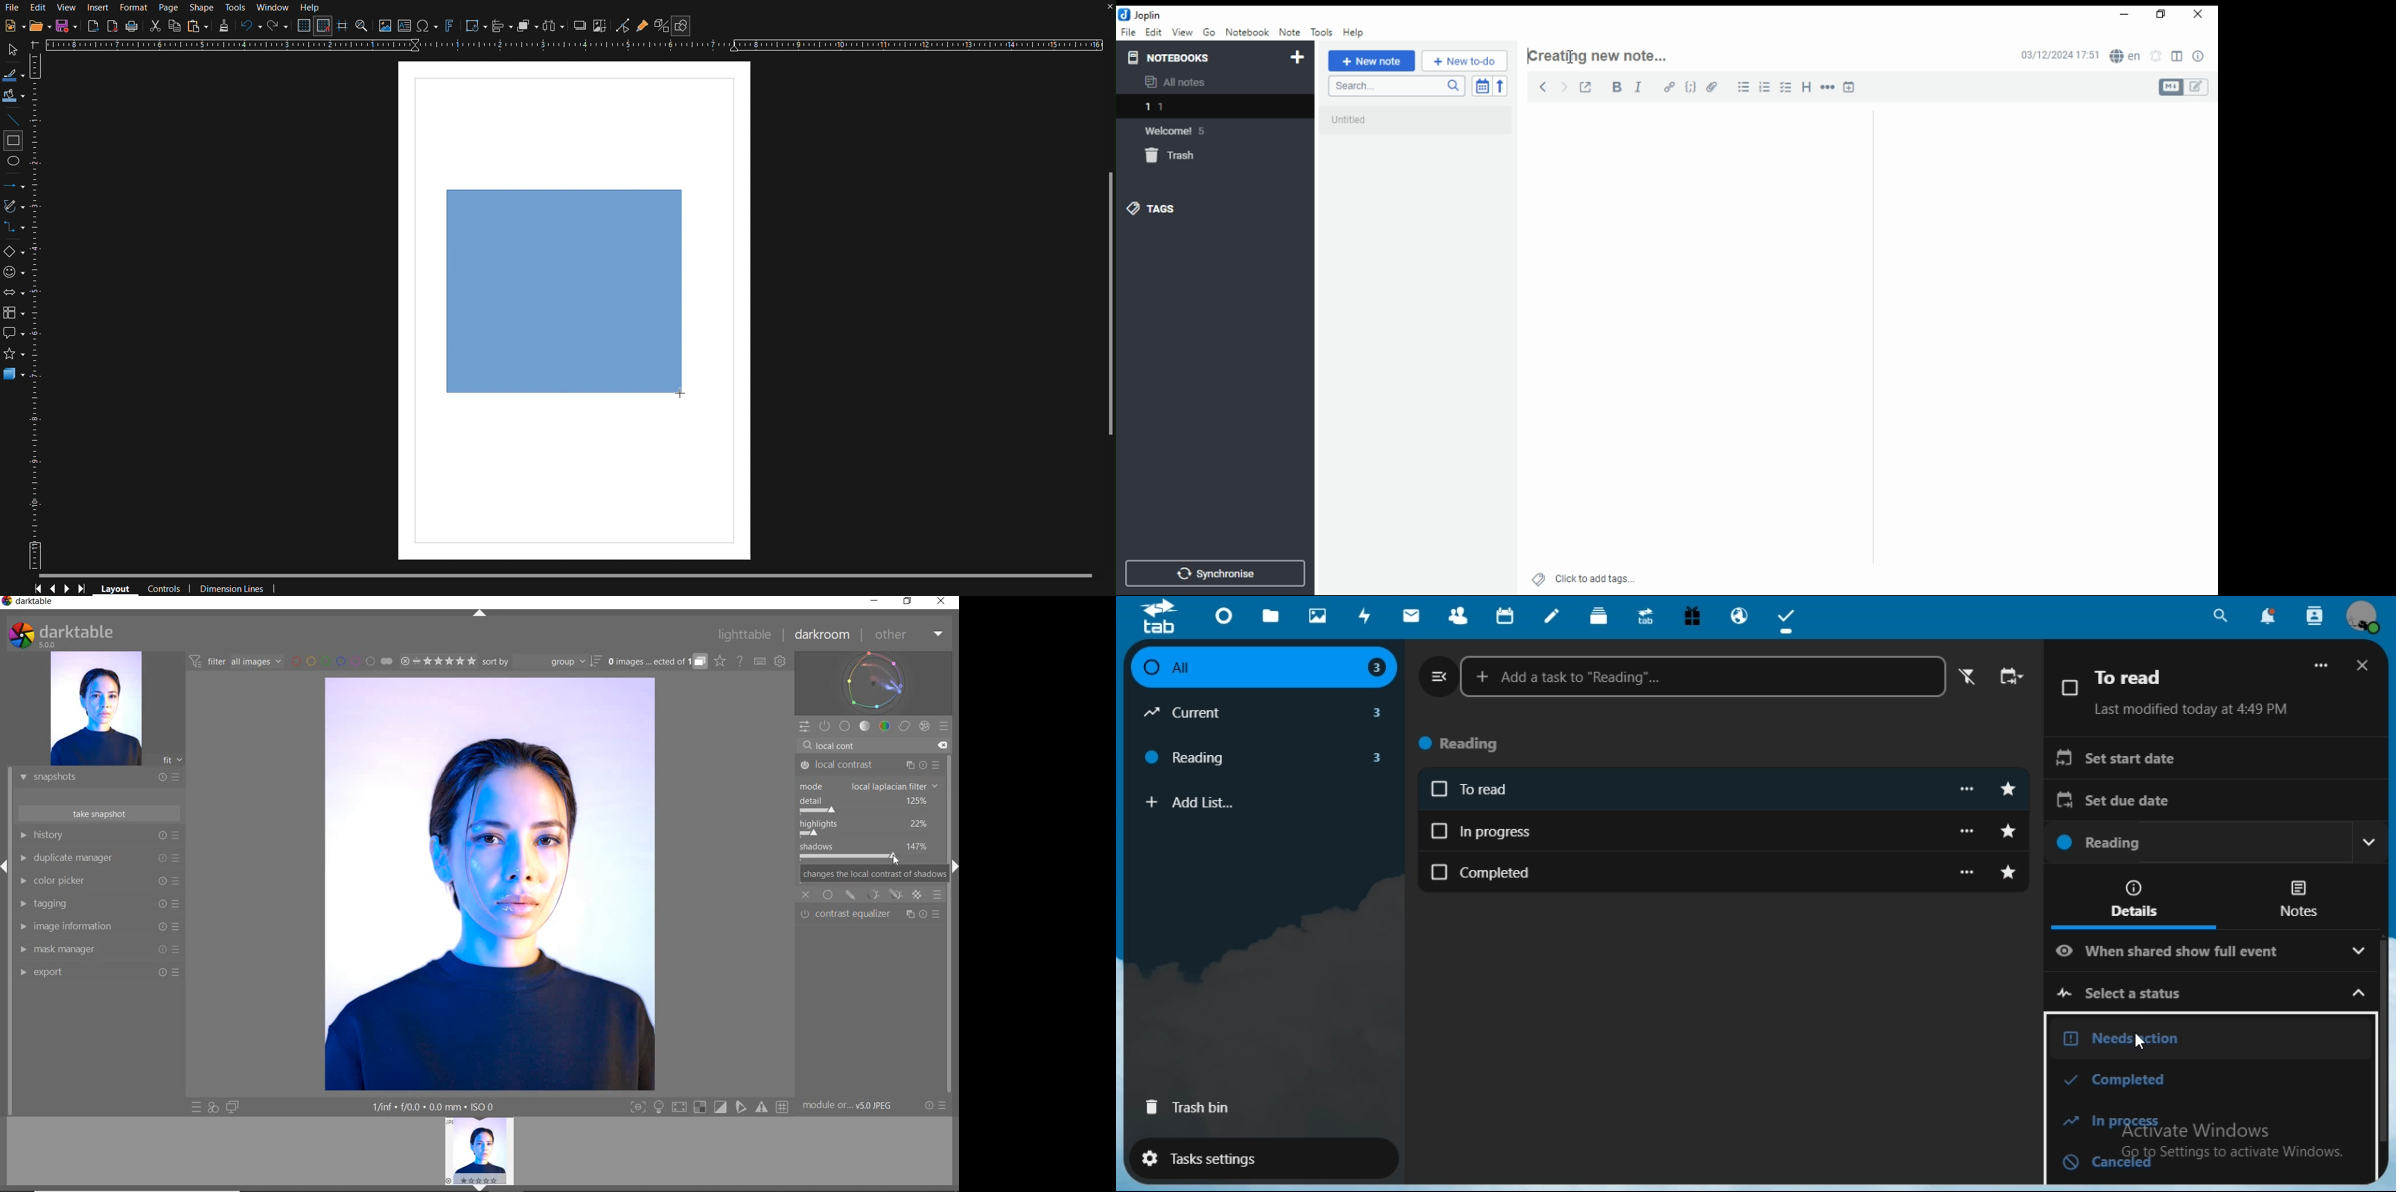  What do you see at coordinates (1608, 52) in the screenshot?
I see `creating new note` at bounding box center [1608, 52].